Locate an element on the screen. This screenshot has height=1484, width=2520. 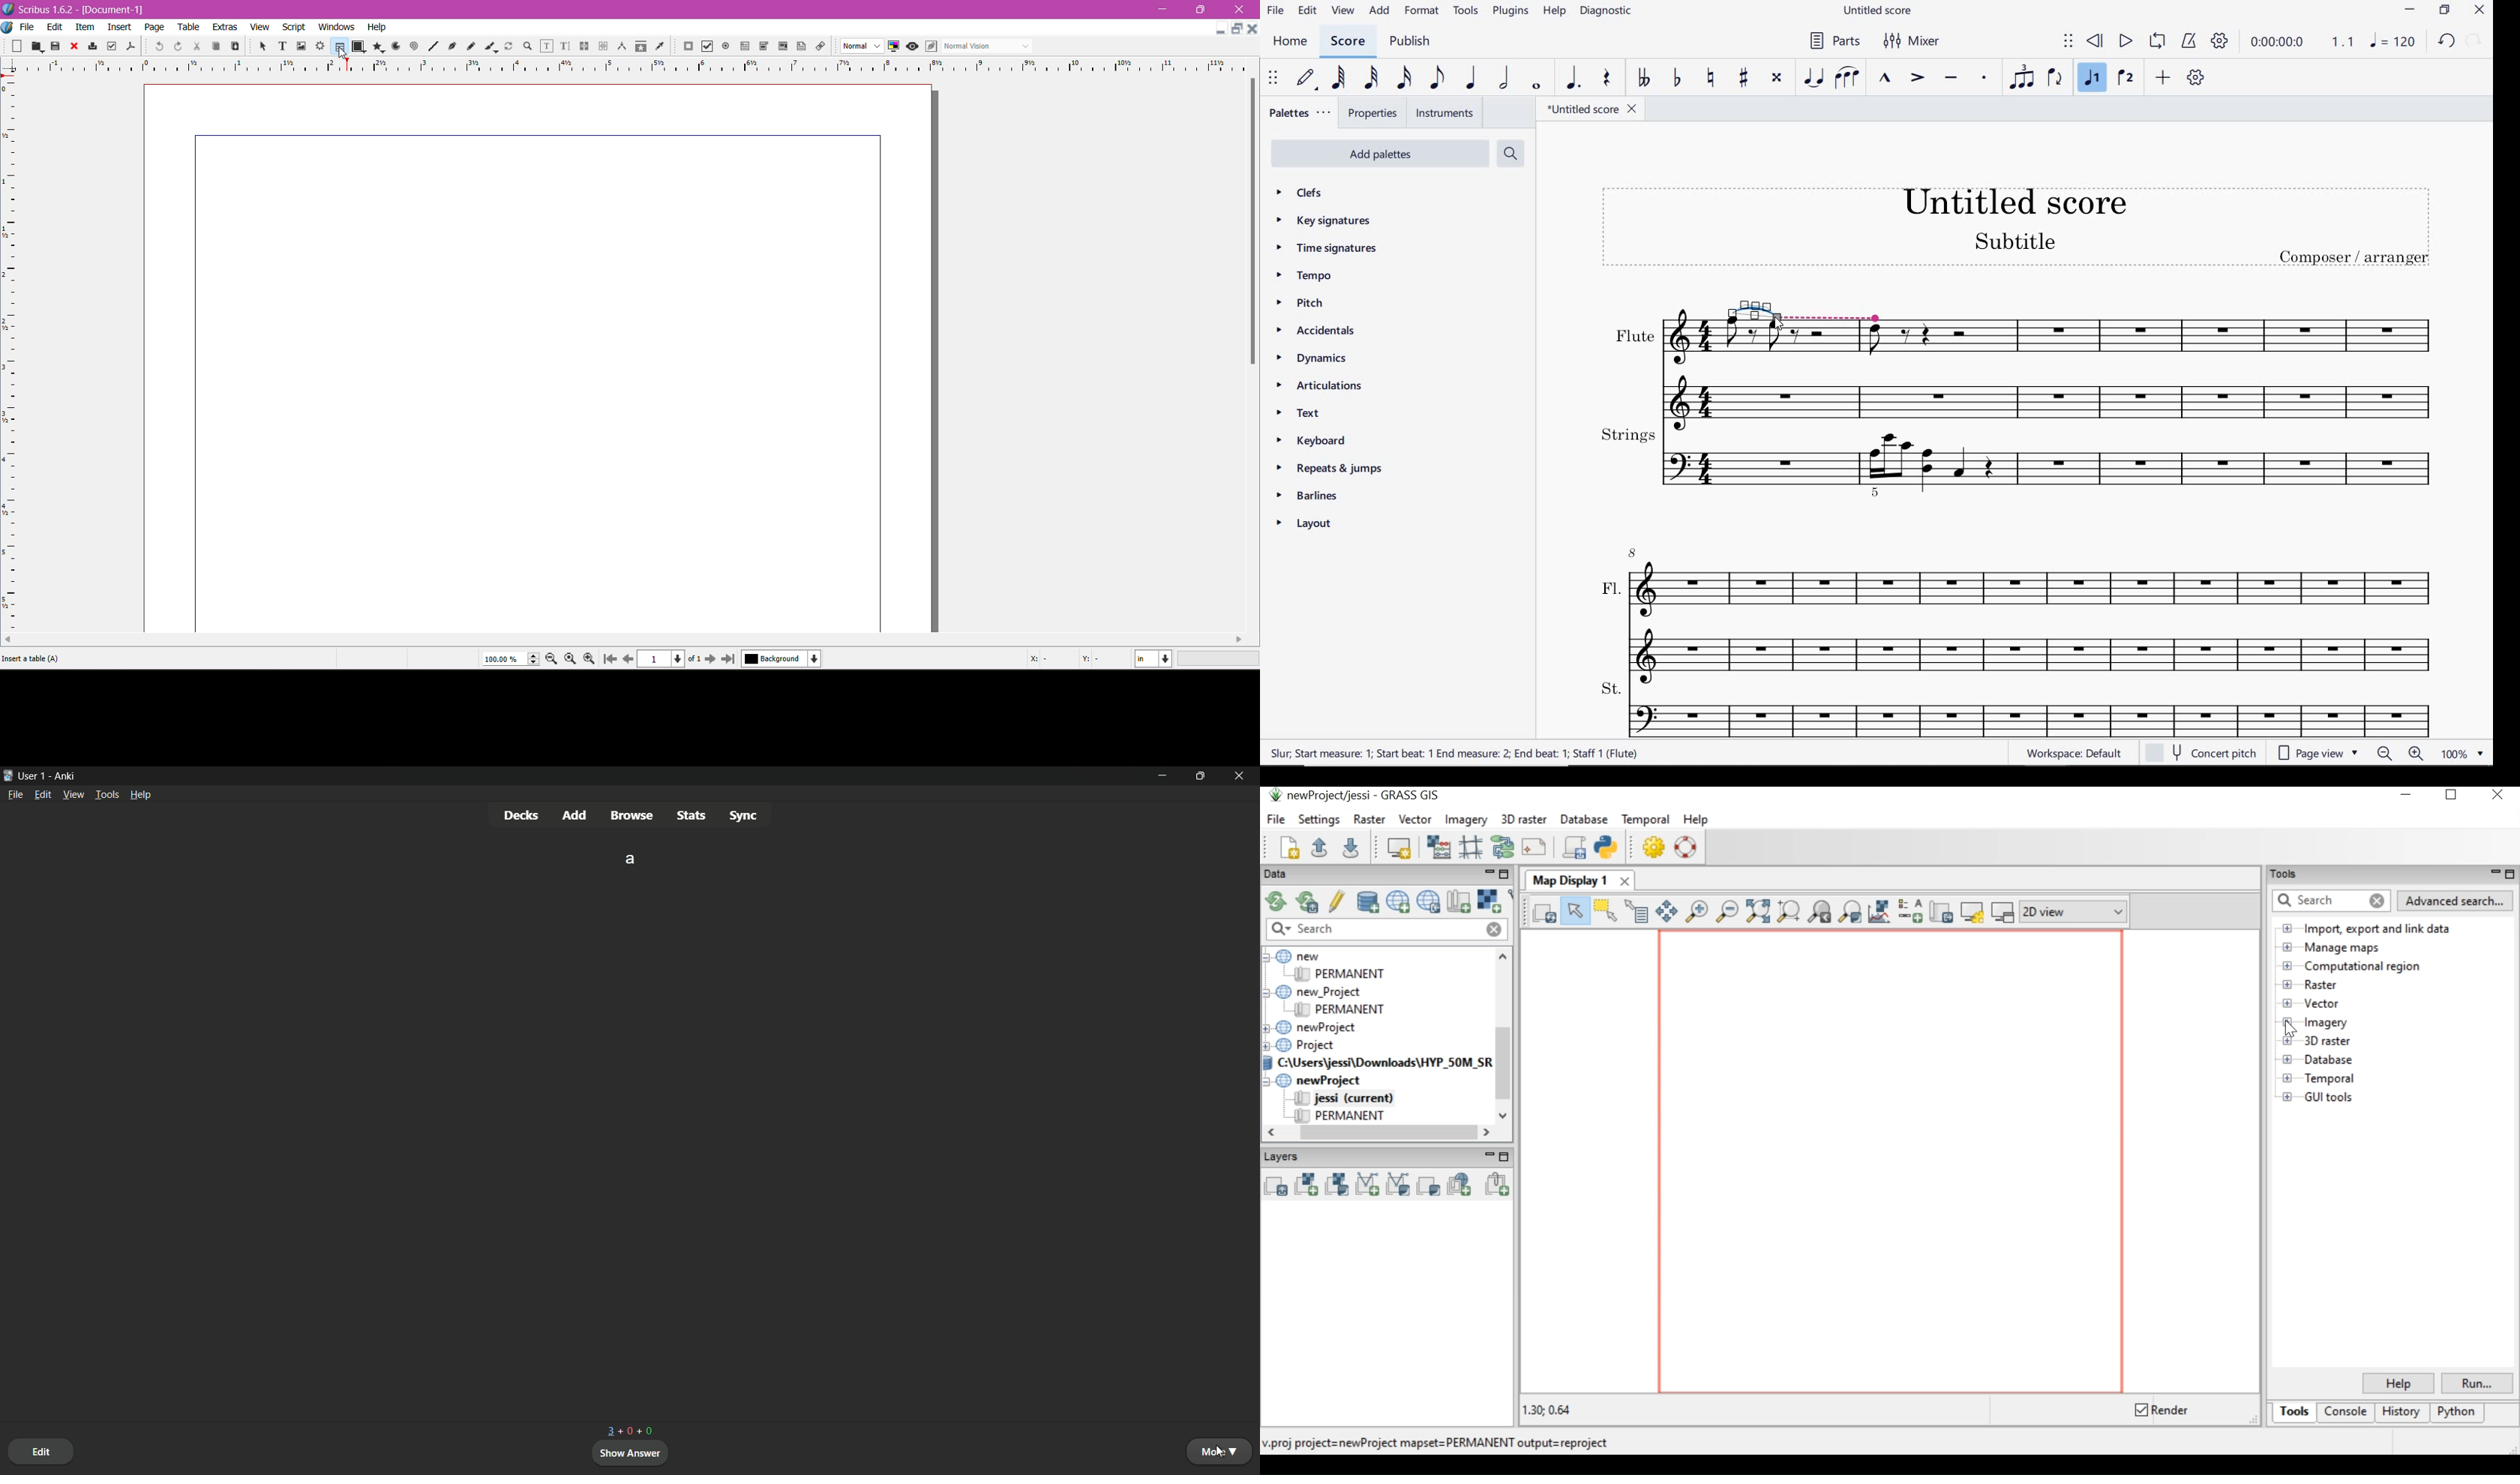
Page is located at coordinates (153, 27).